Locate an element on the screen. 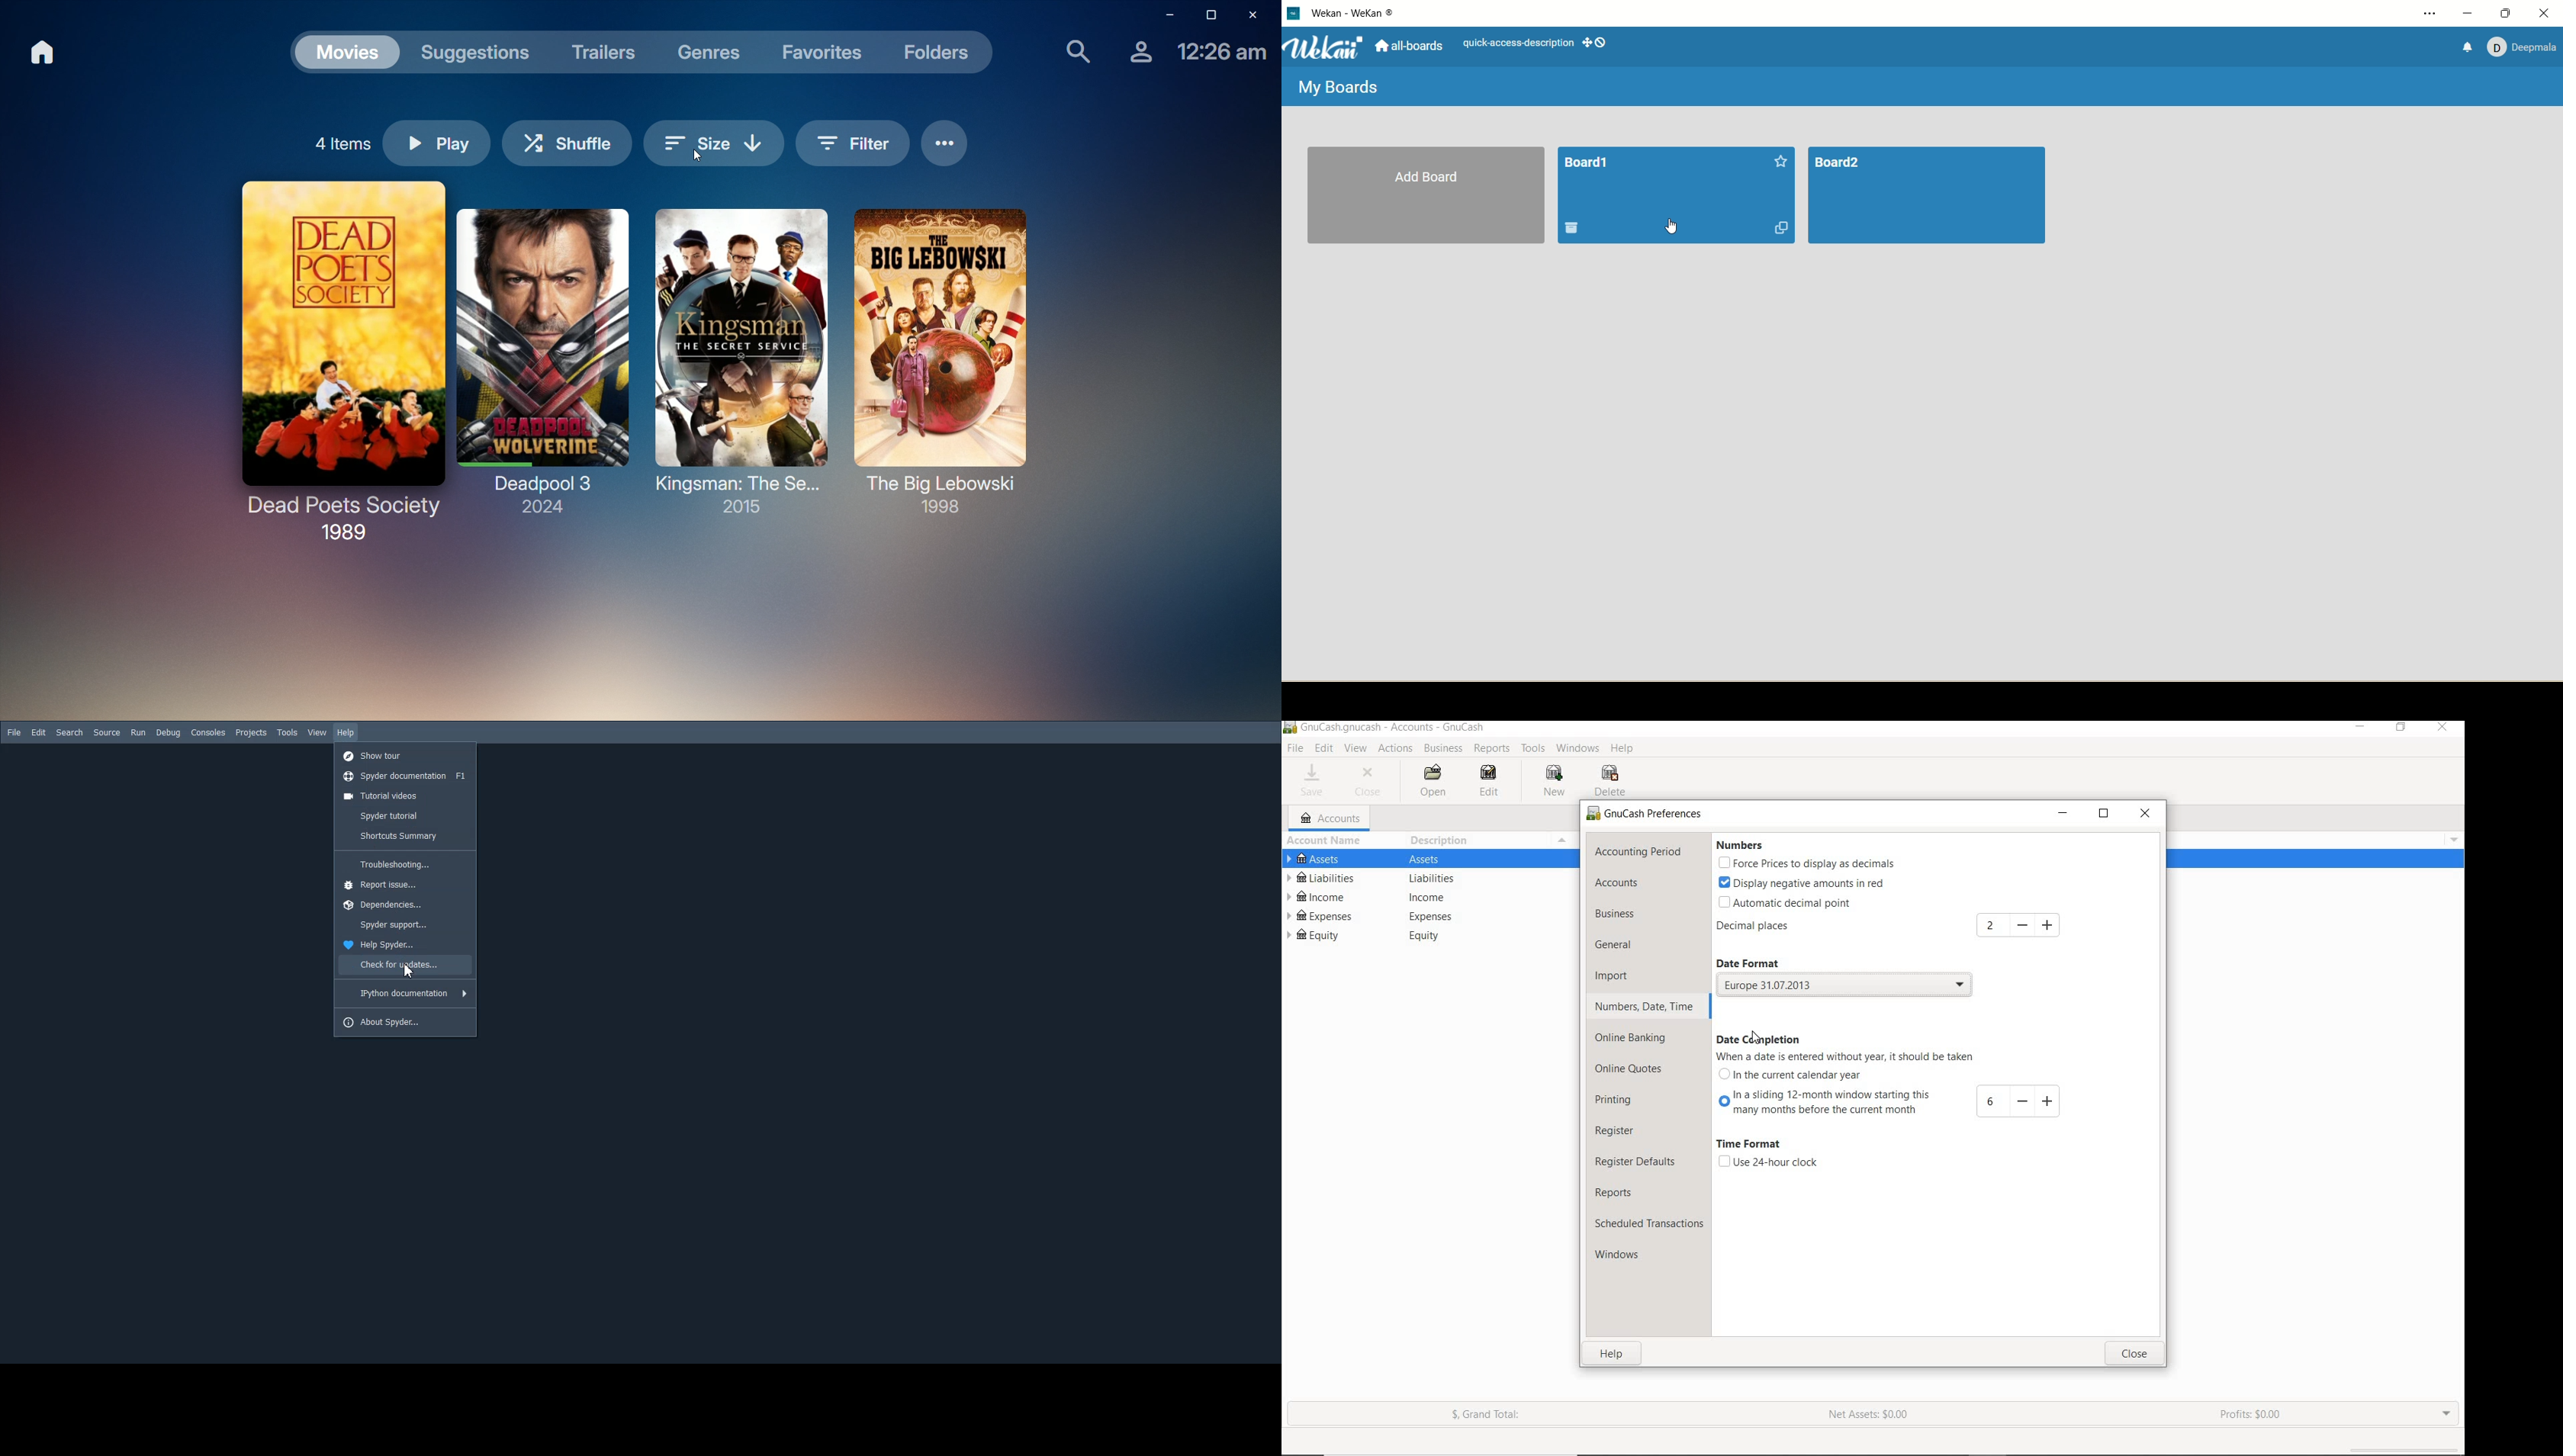  ASSETS is located at coordinates (1429, 860).